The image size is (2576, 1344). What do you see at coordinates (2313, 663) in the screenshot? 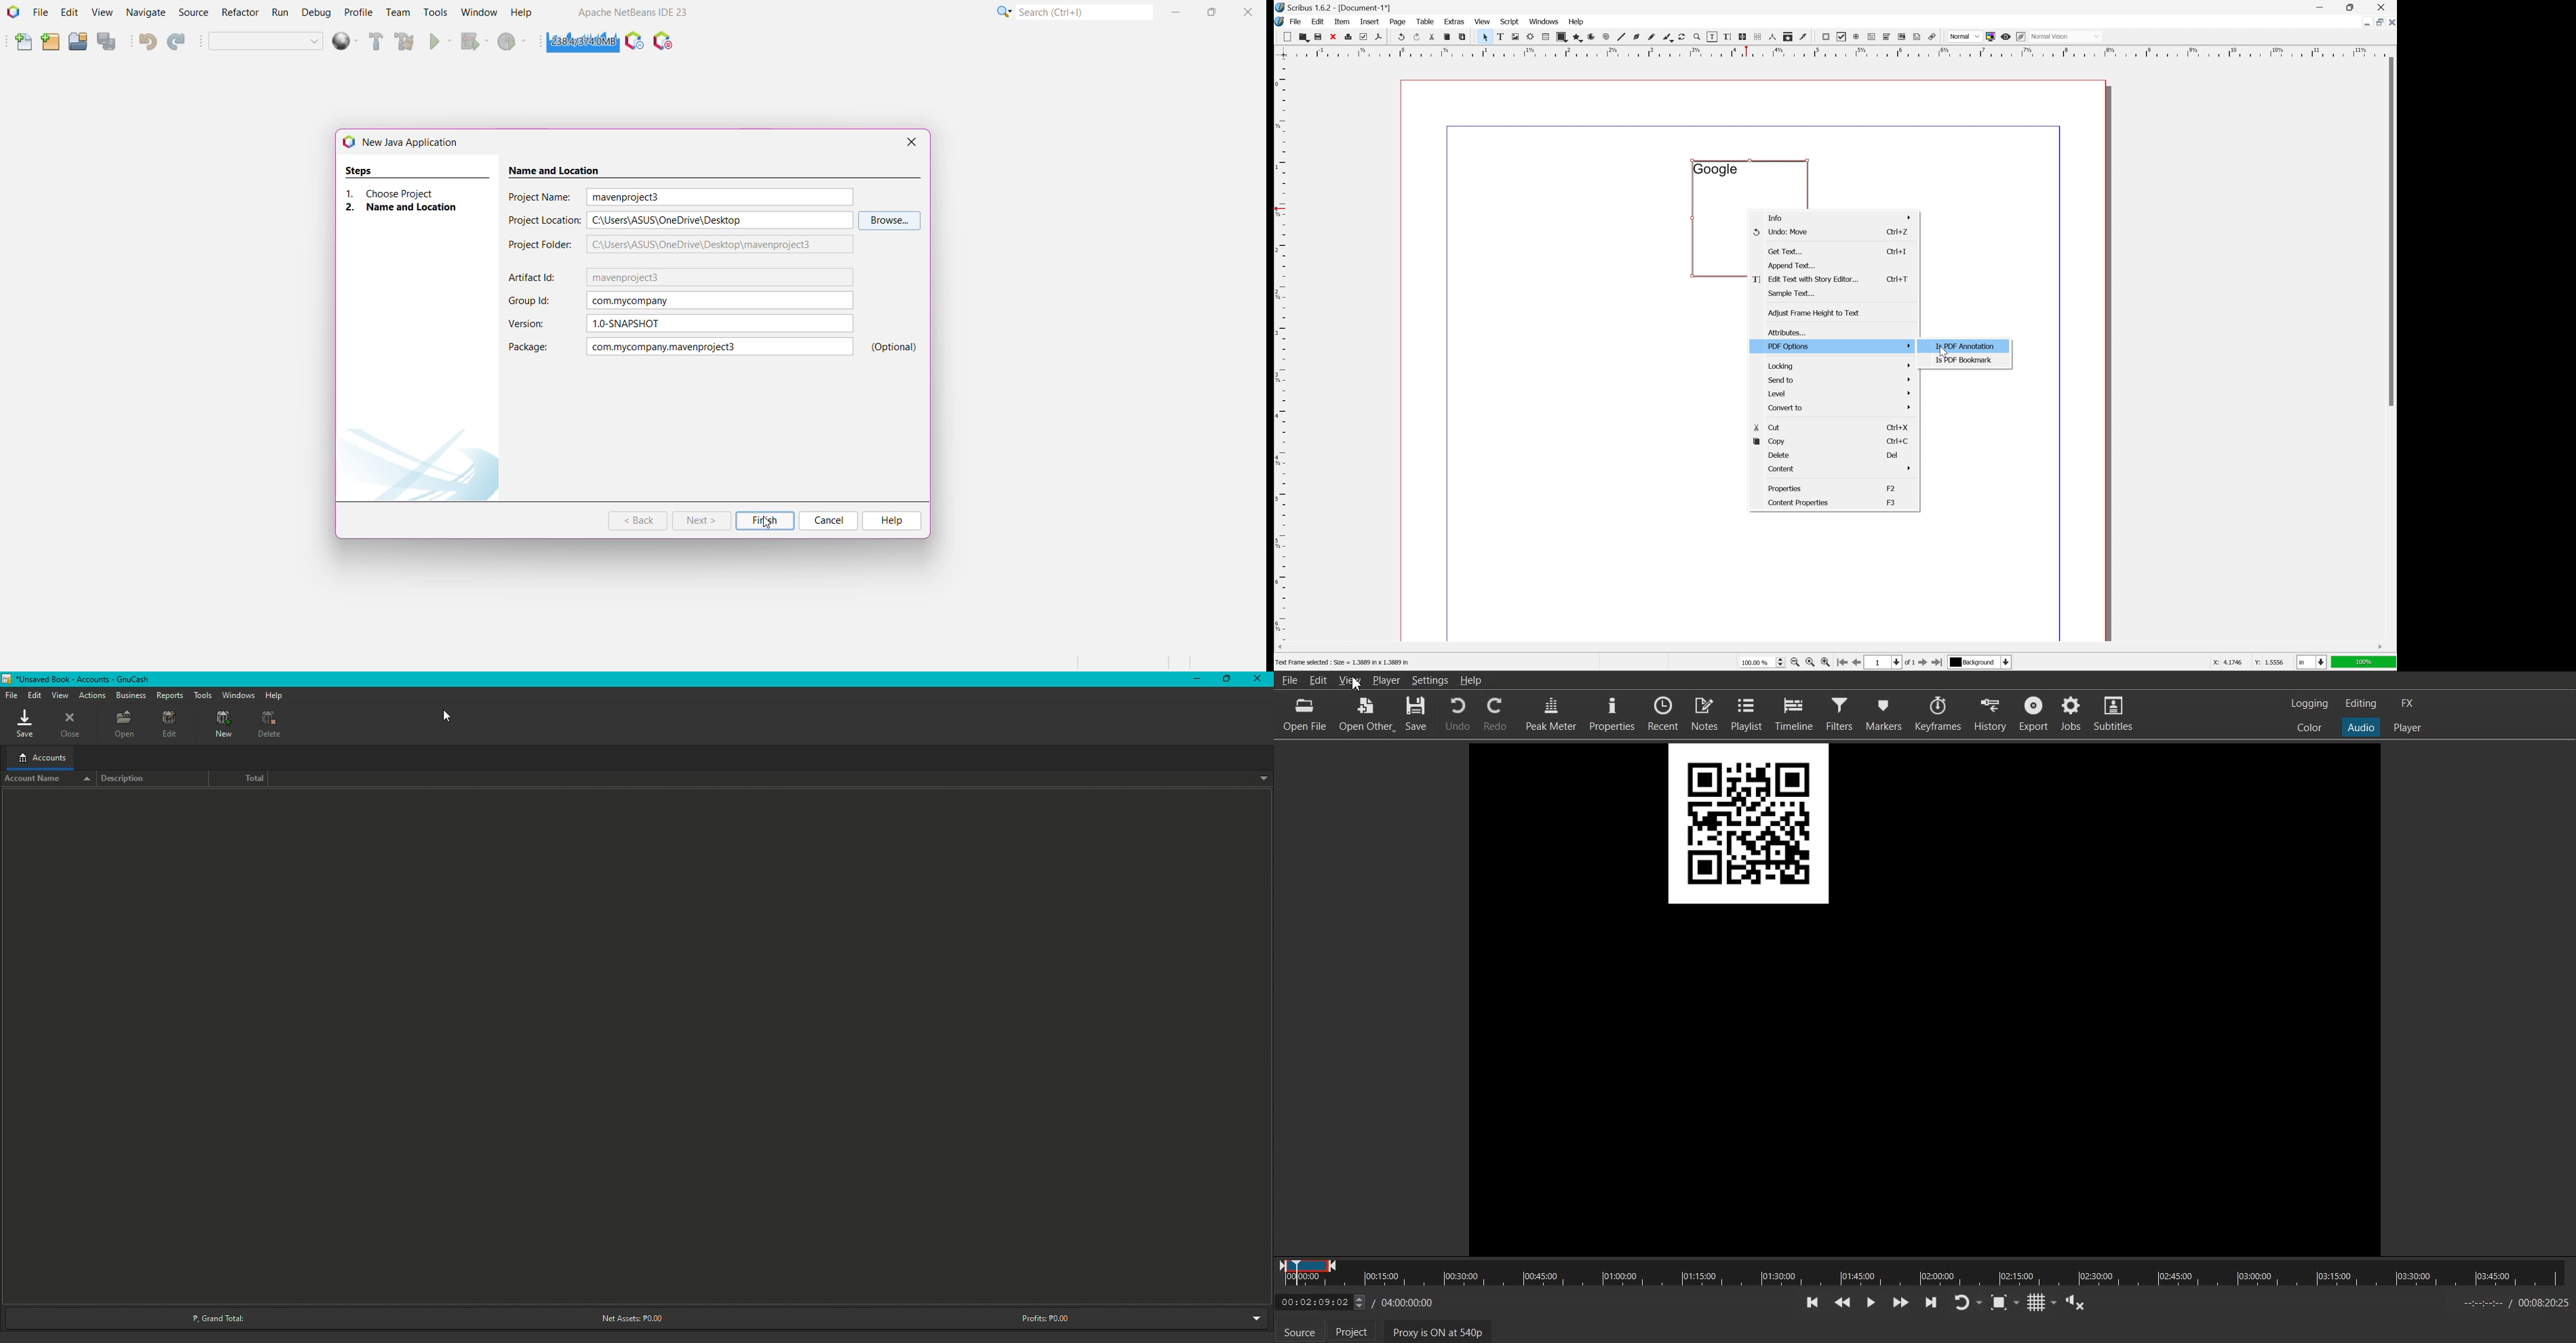
I see `select current unit` at bounding box center [2313, 663].